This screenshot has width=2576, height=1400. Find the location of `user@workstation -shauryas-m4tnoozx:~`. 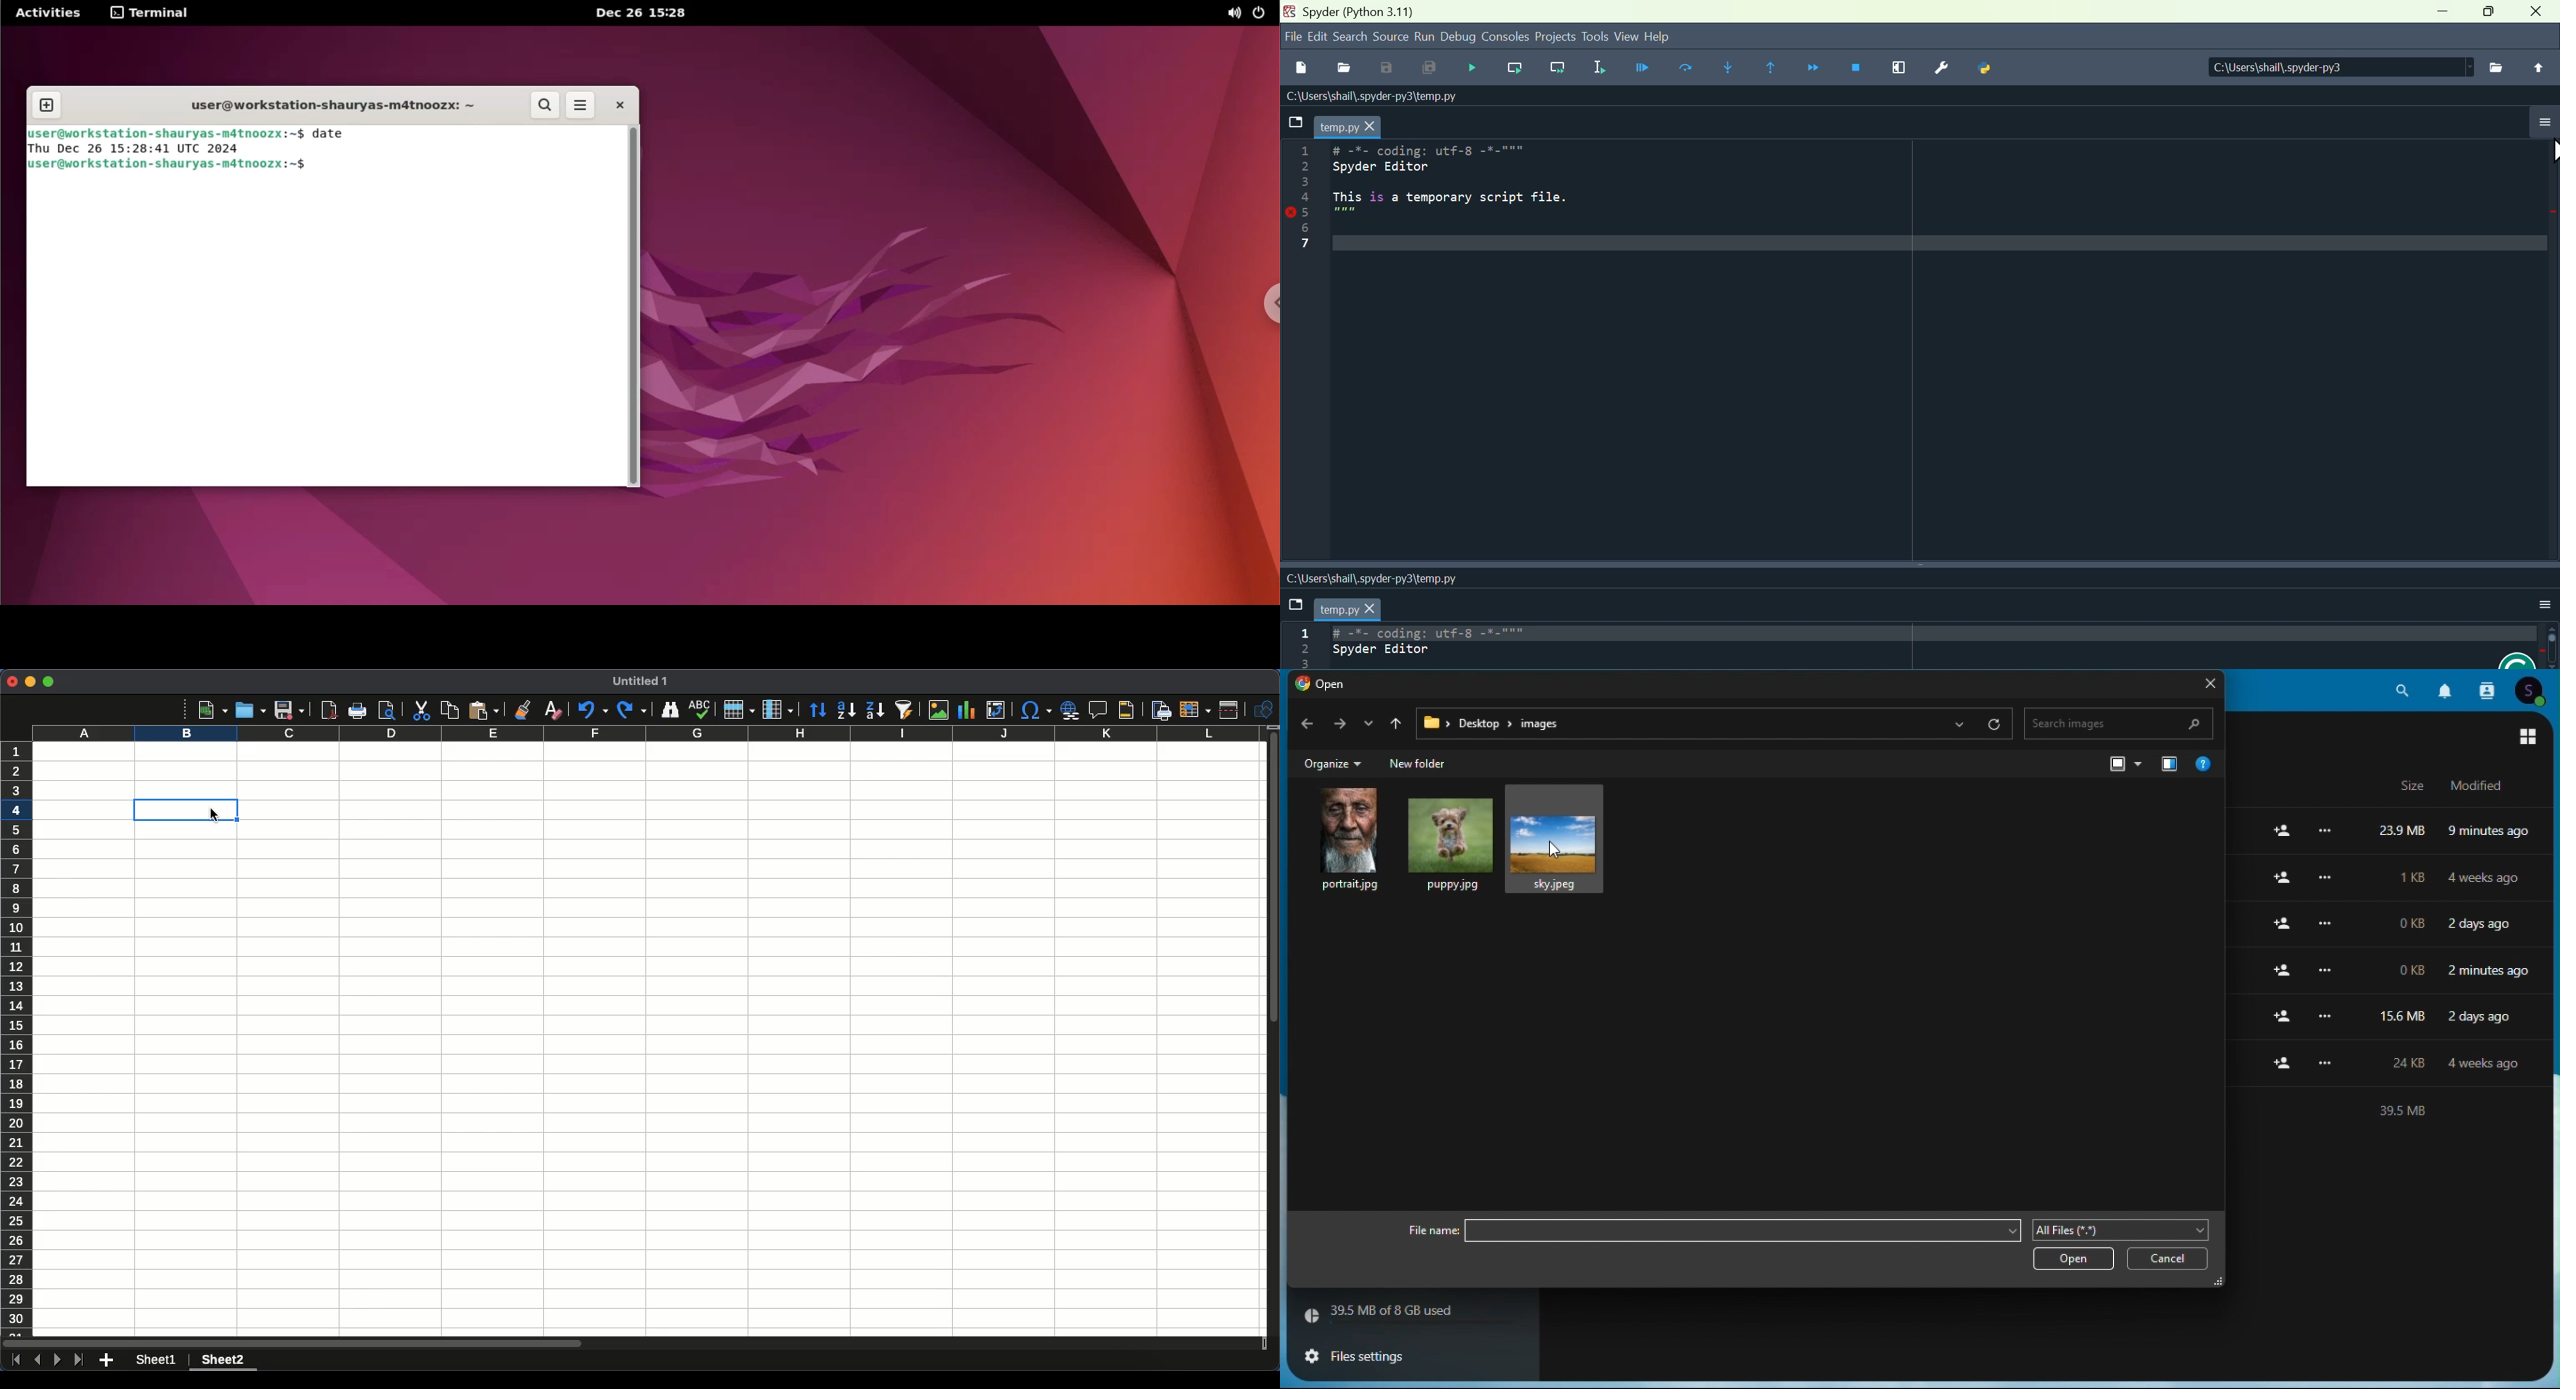

user@workstation -shauryas-m4tnoozx:~ is located at coordinates (325, 108).